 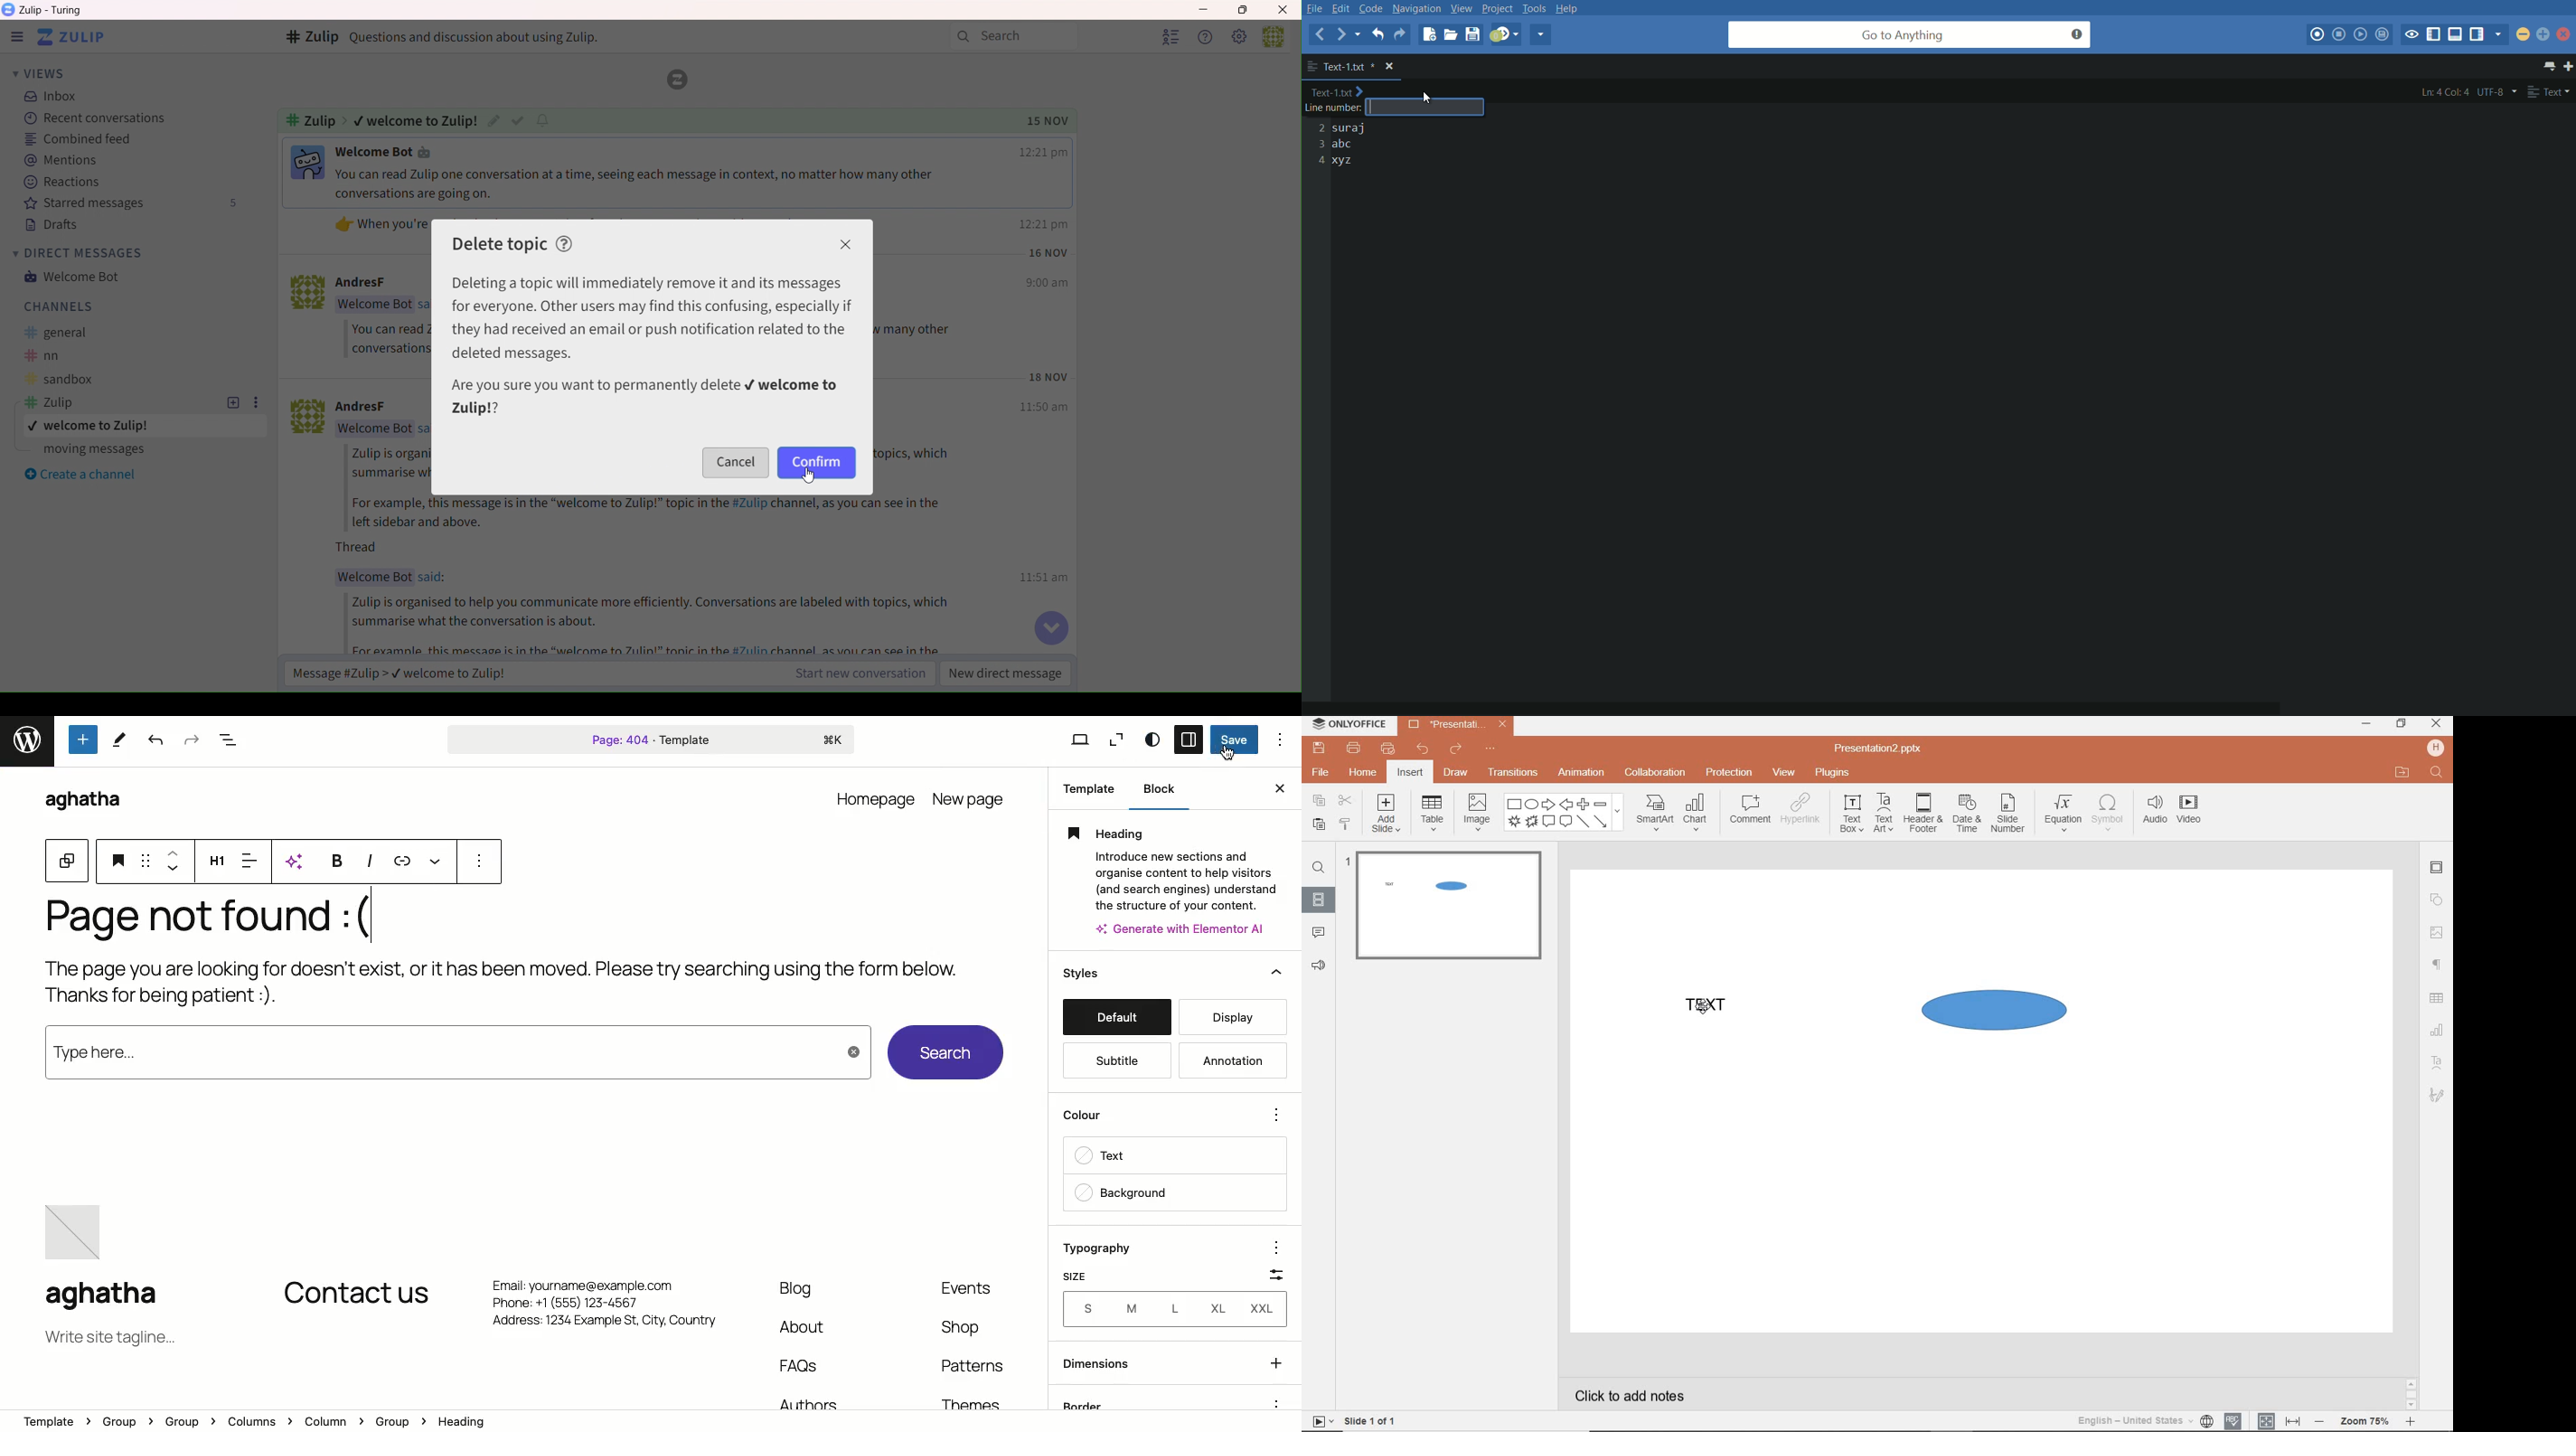 I want to click on zulip logo, so click(x=677, y=79).